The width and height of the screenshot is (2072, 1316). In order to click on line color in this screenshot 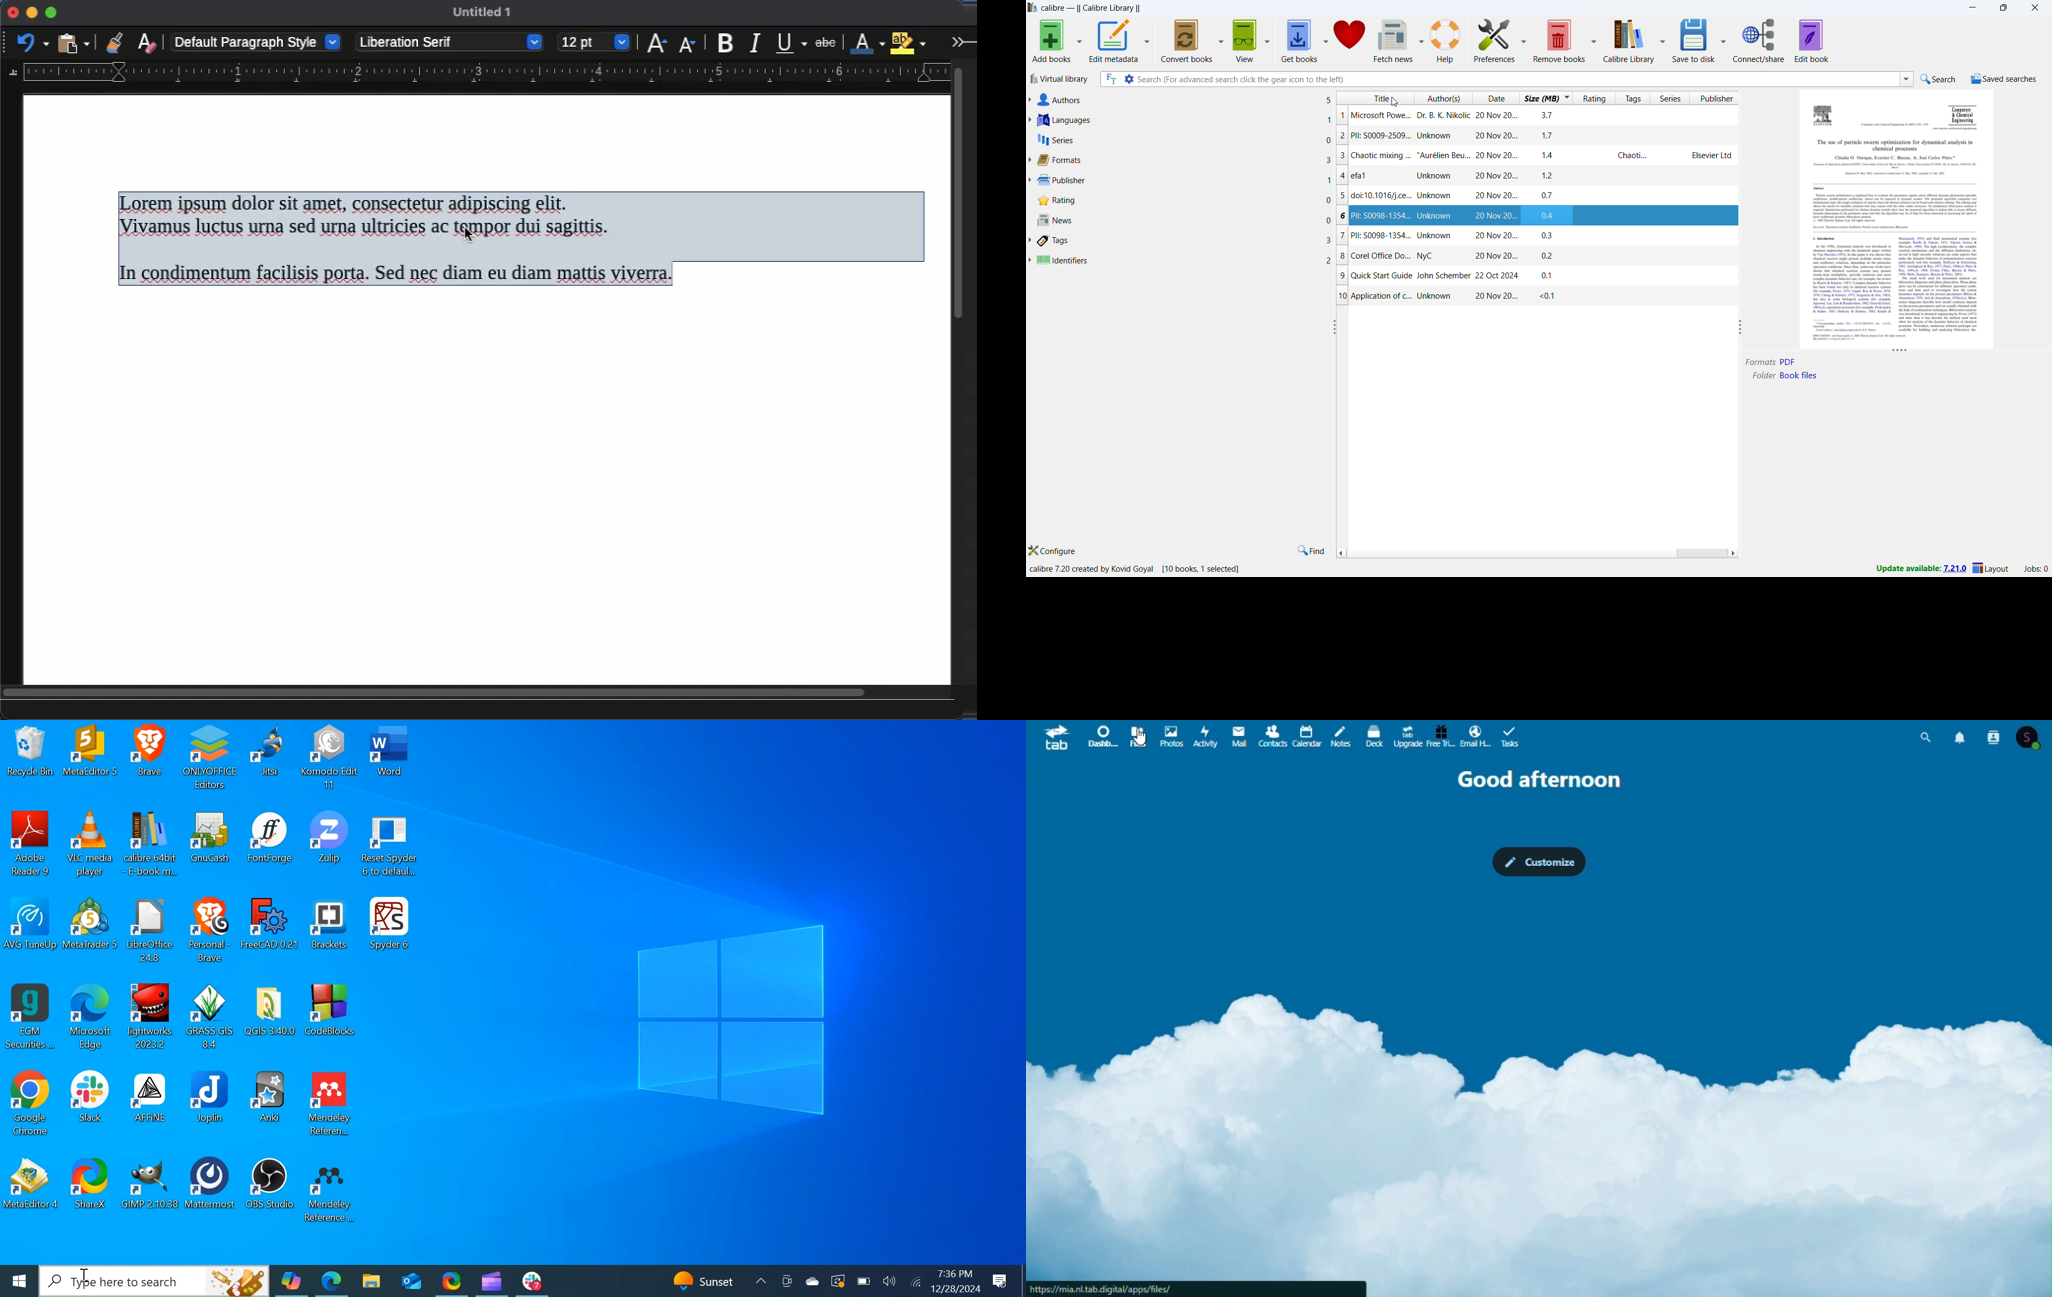, I will do `click(868, 42)`.